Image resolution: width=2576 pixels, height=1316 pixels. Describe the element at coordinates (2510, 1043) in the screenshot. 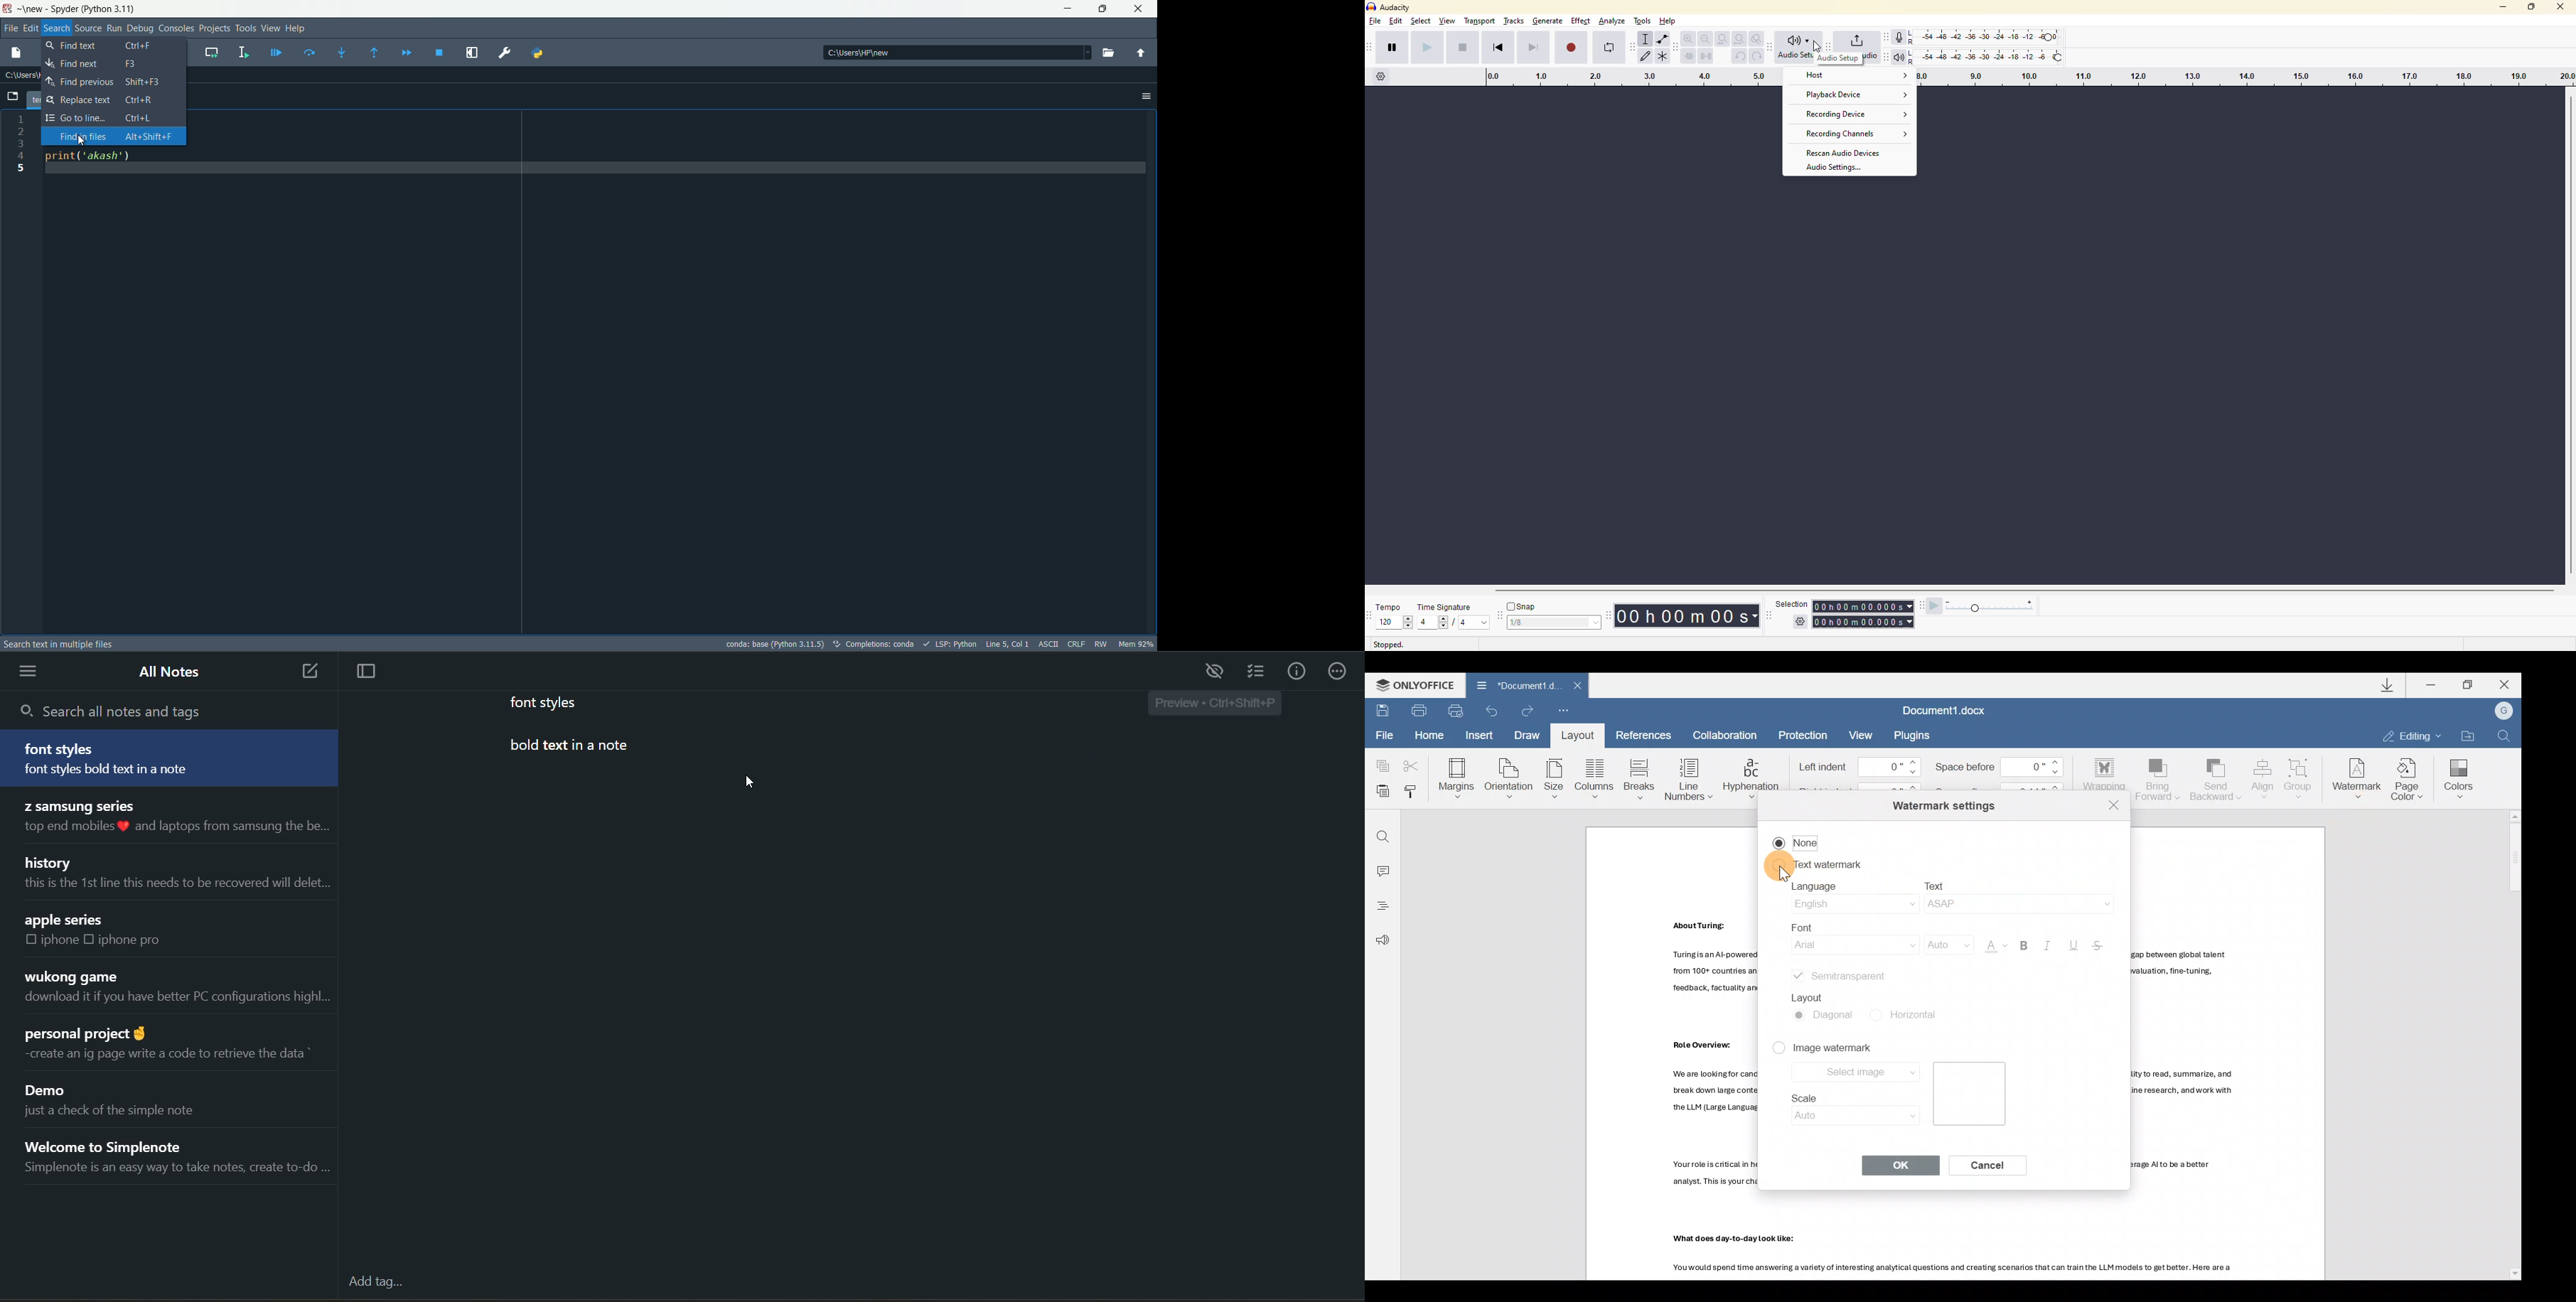

I see `Scroll bar` at that location.